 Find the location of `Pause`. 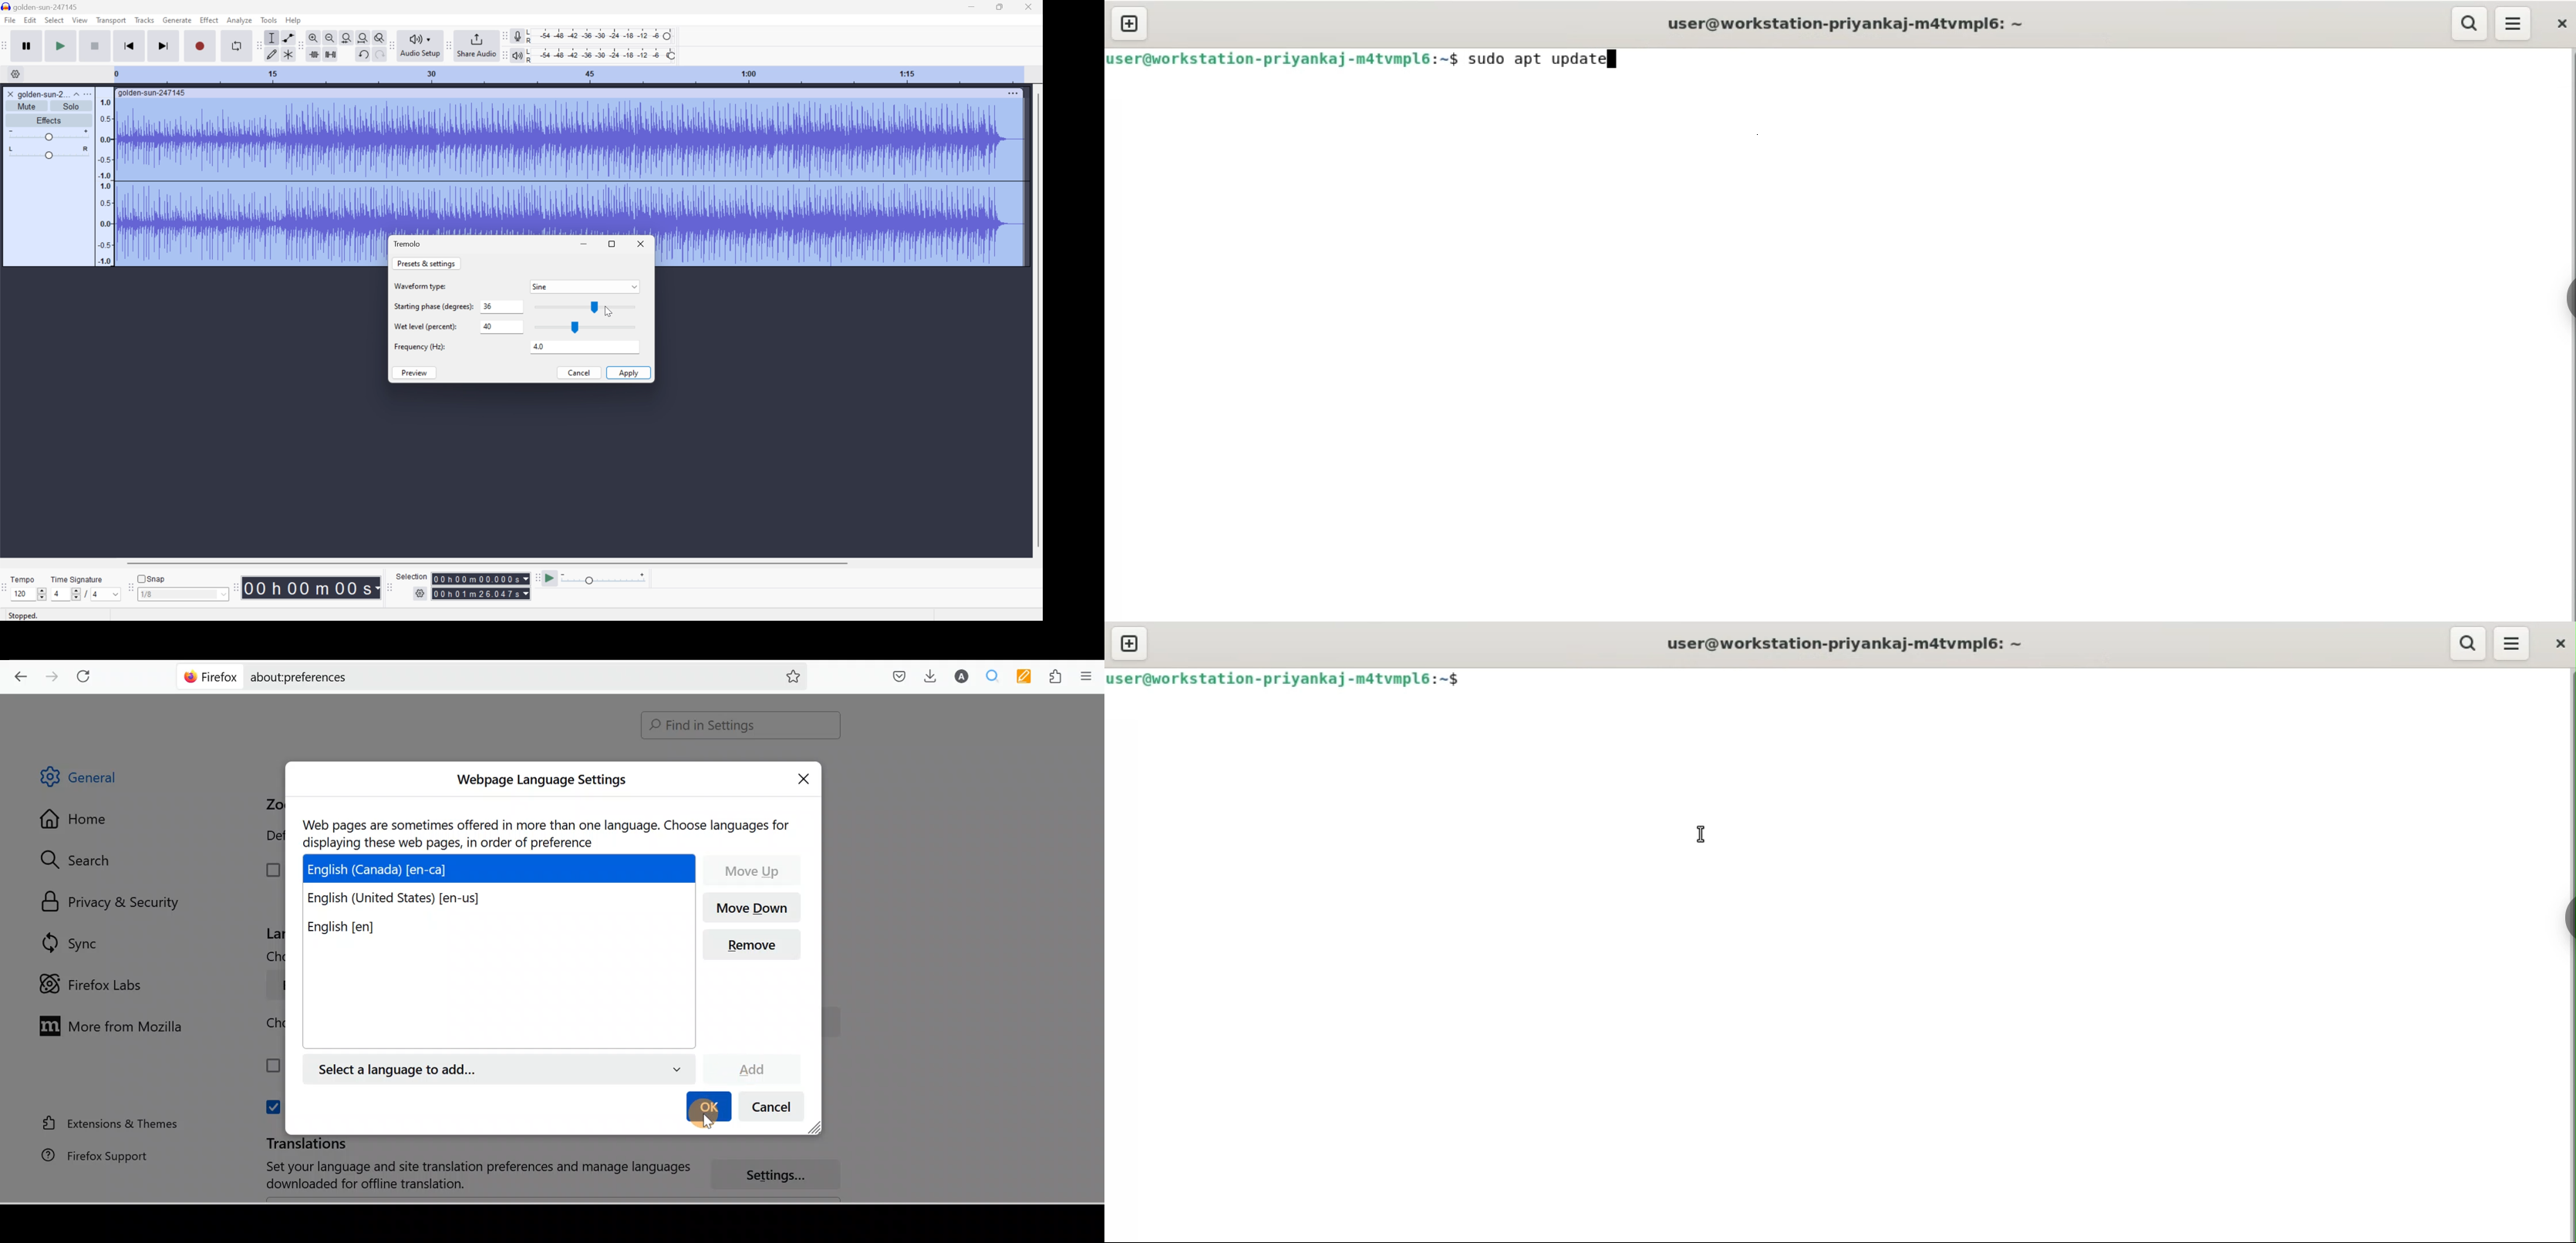

Pause is located at coordinates (28, 45).